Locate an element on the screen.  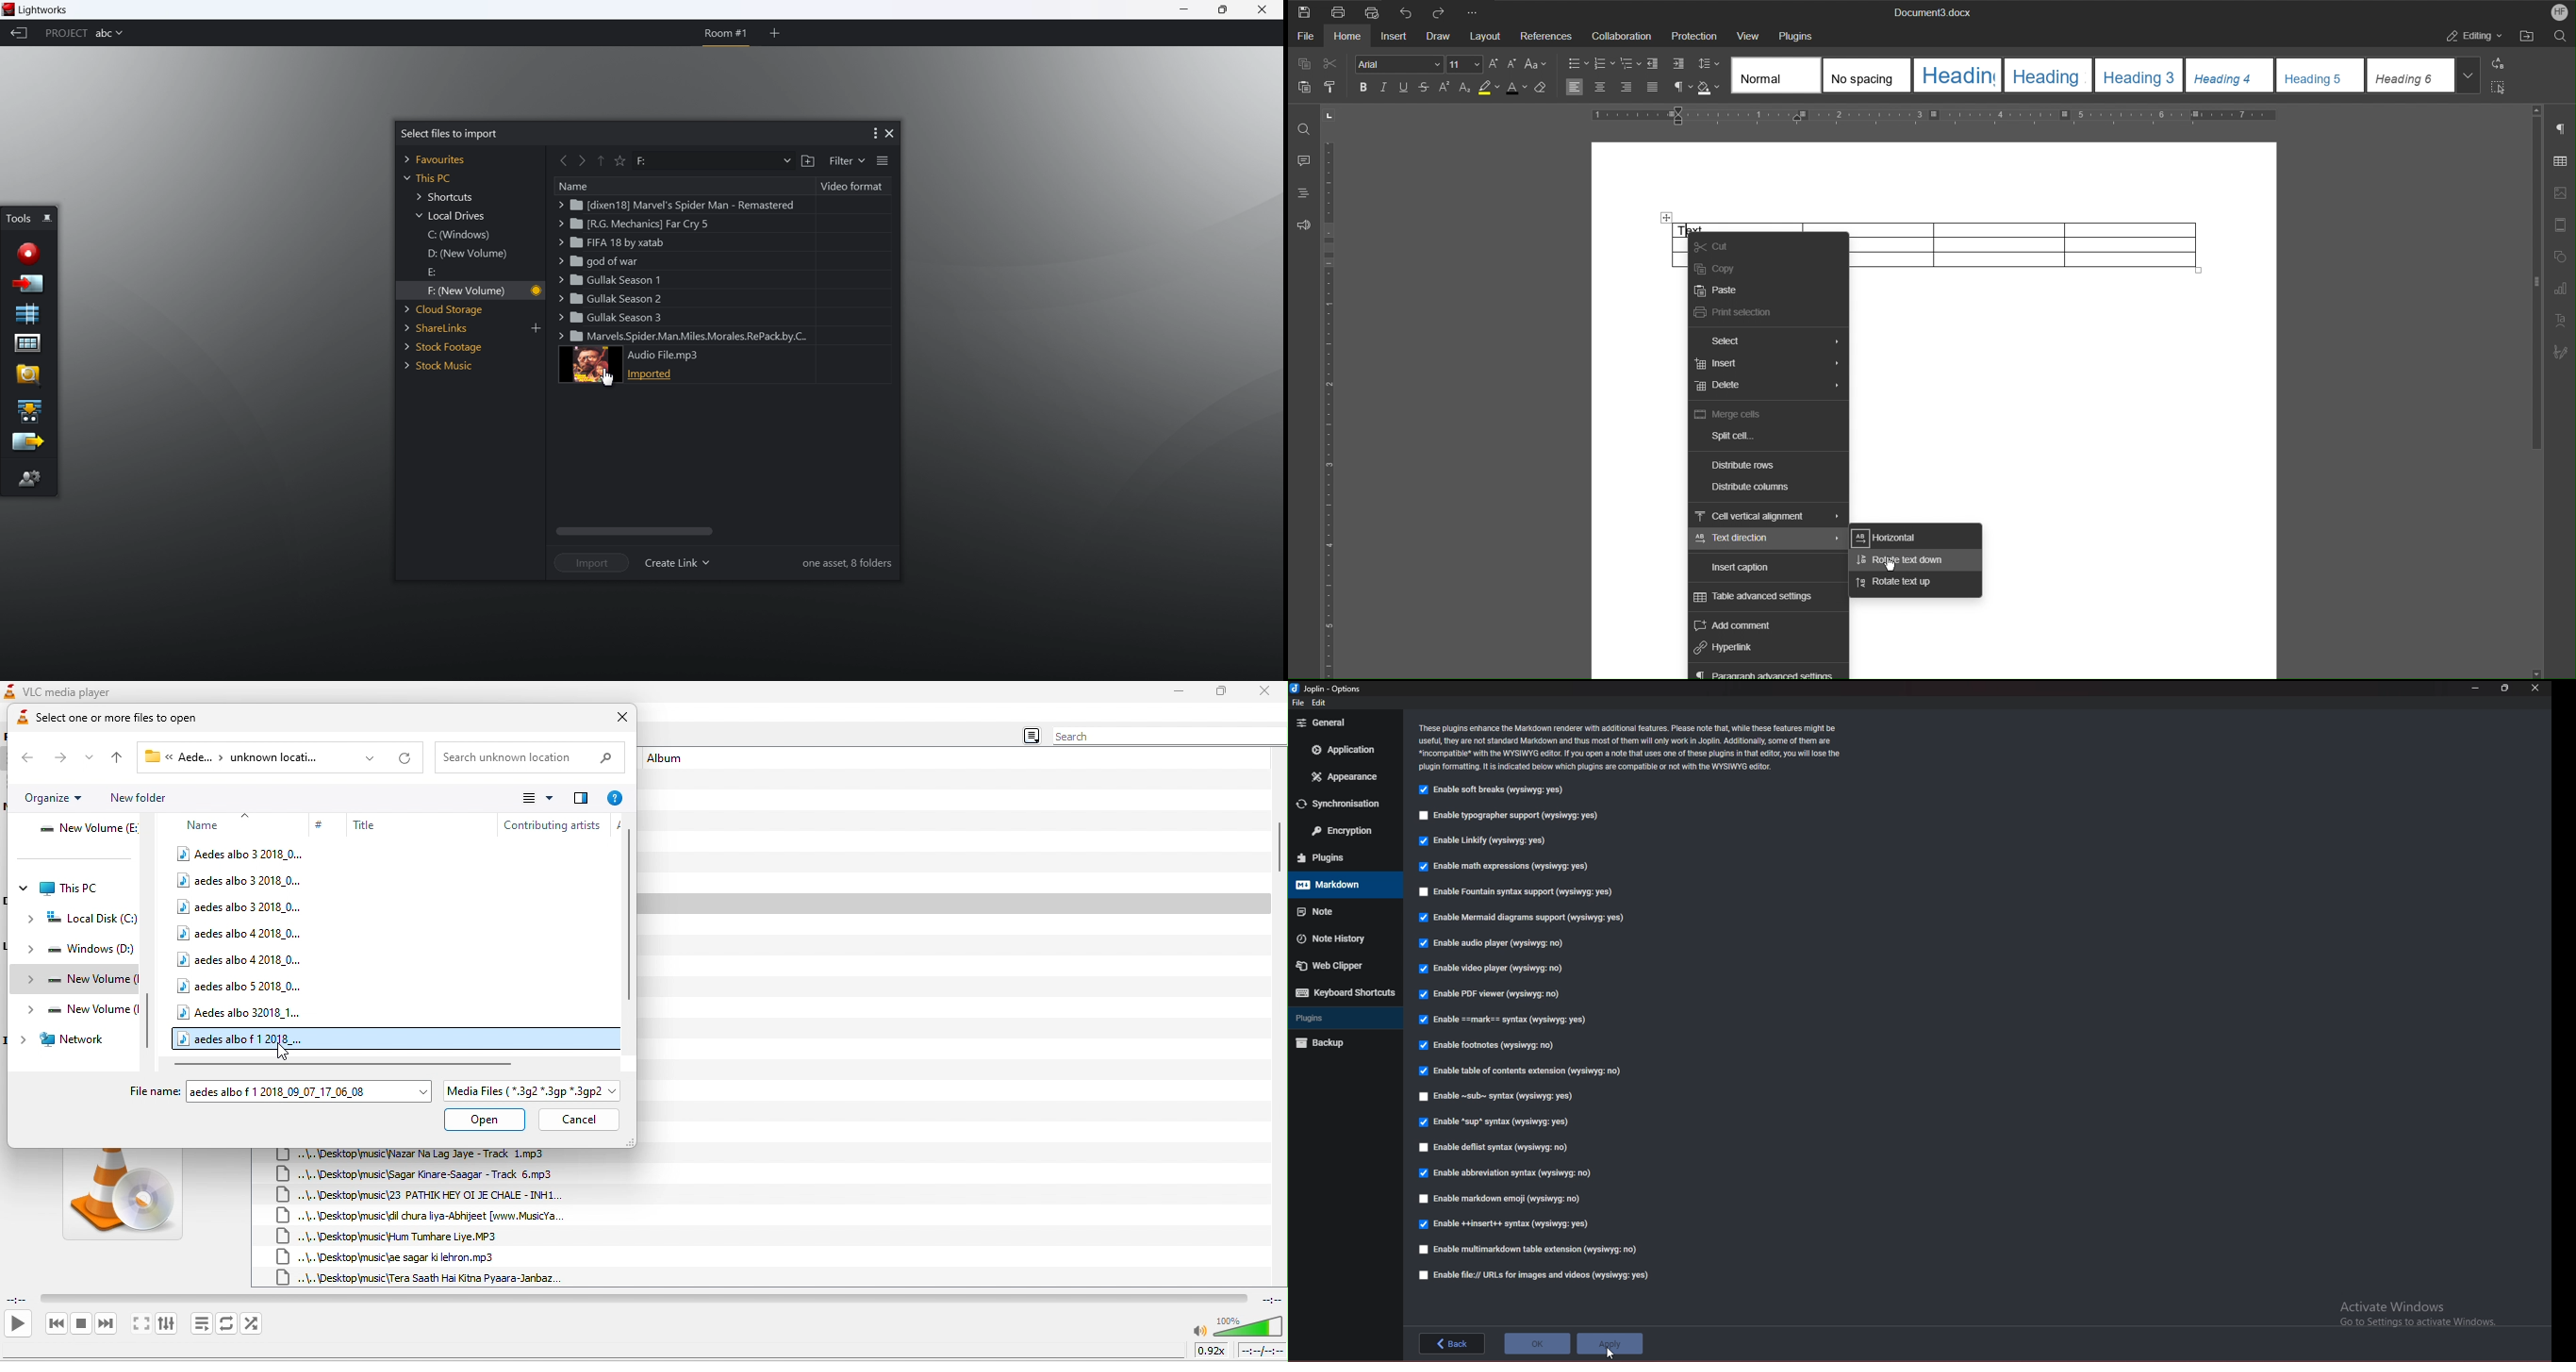
Open File Location is located at coordinates (2526, 36).